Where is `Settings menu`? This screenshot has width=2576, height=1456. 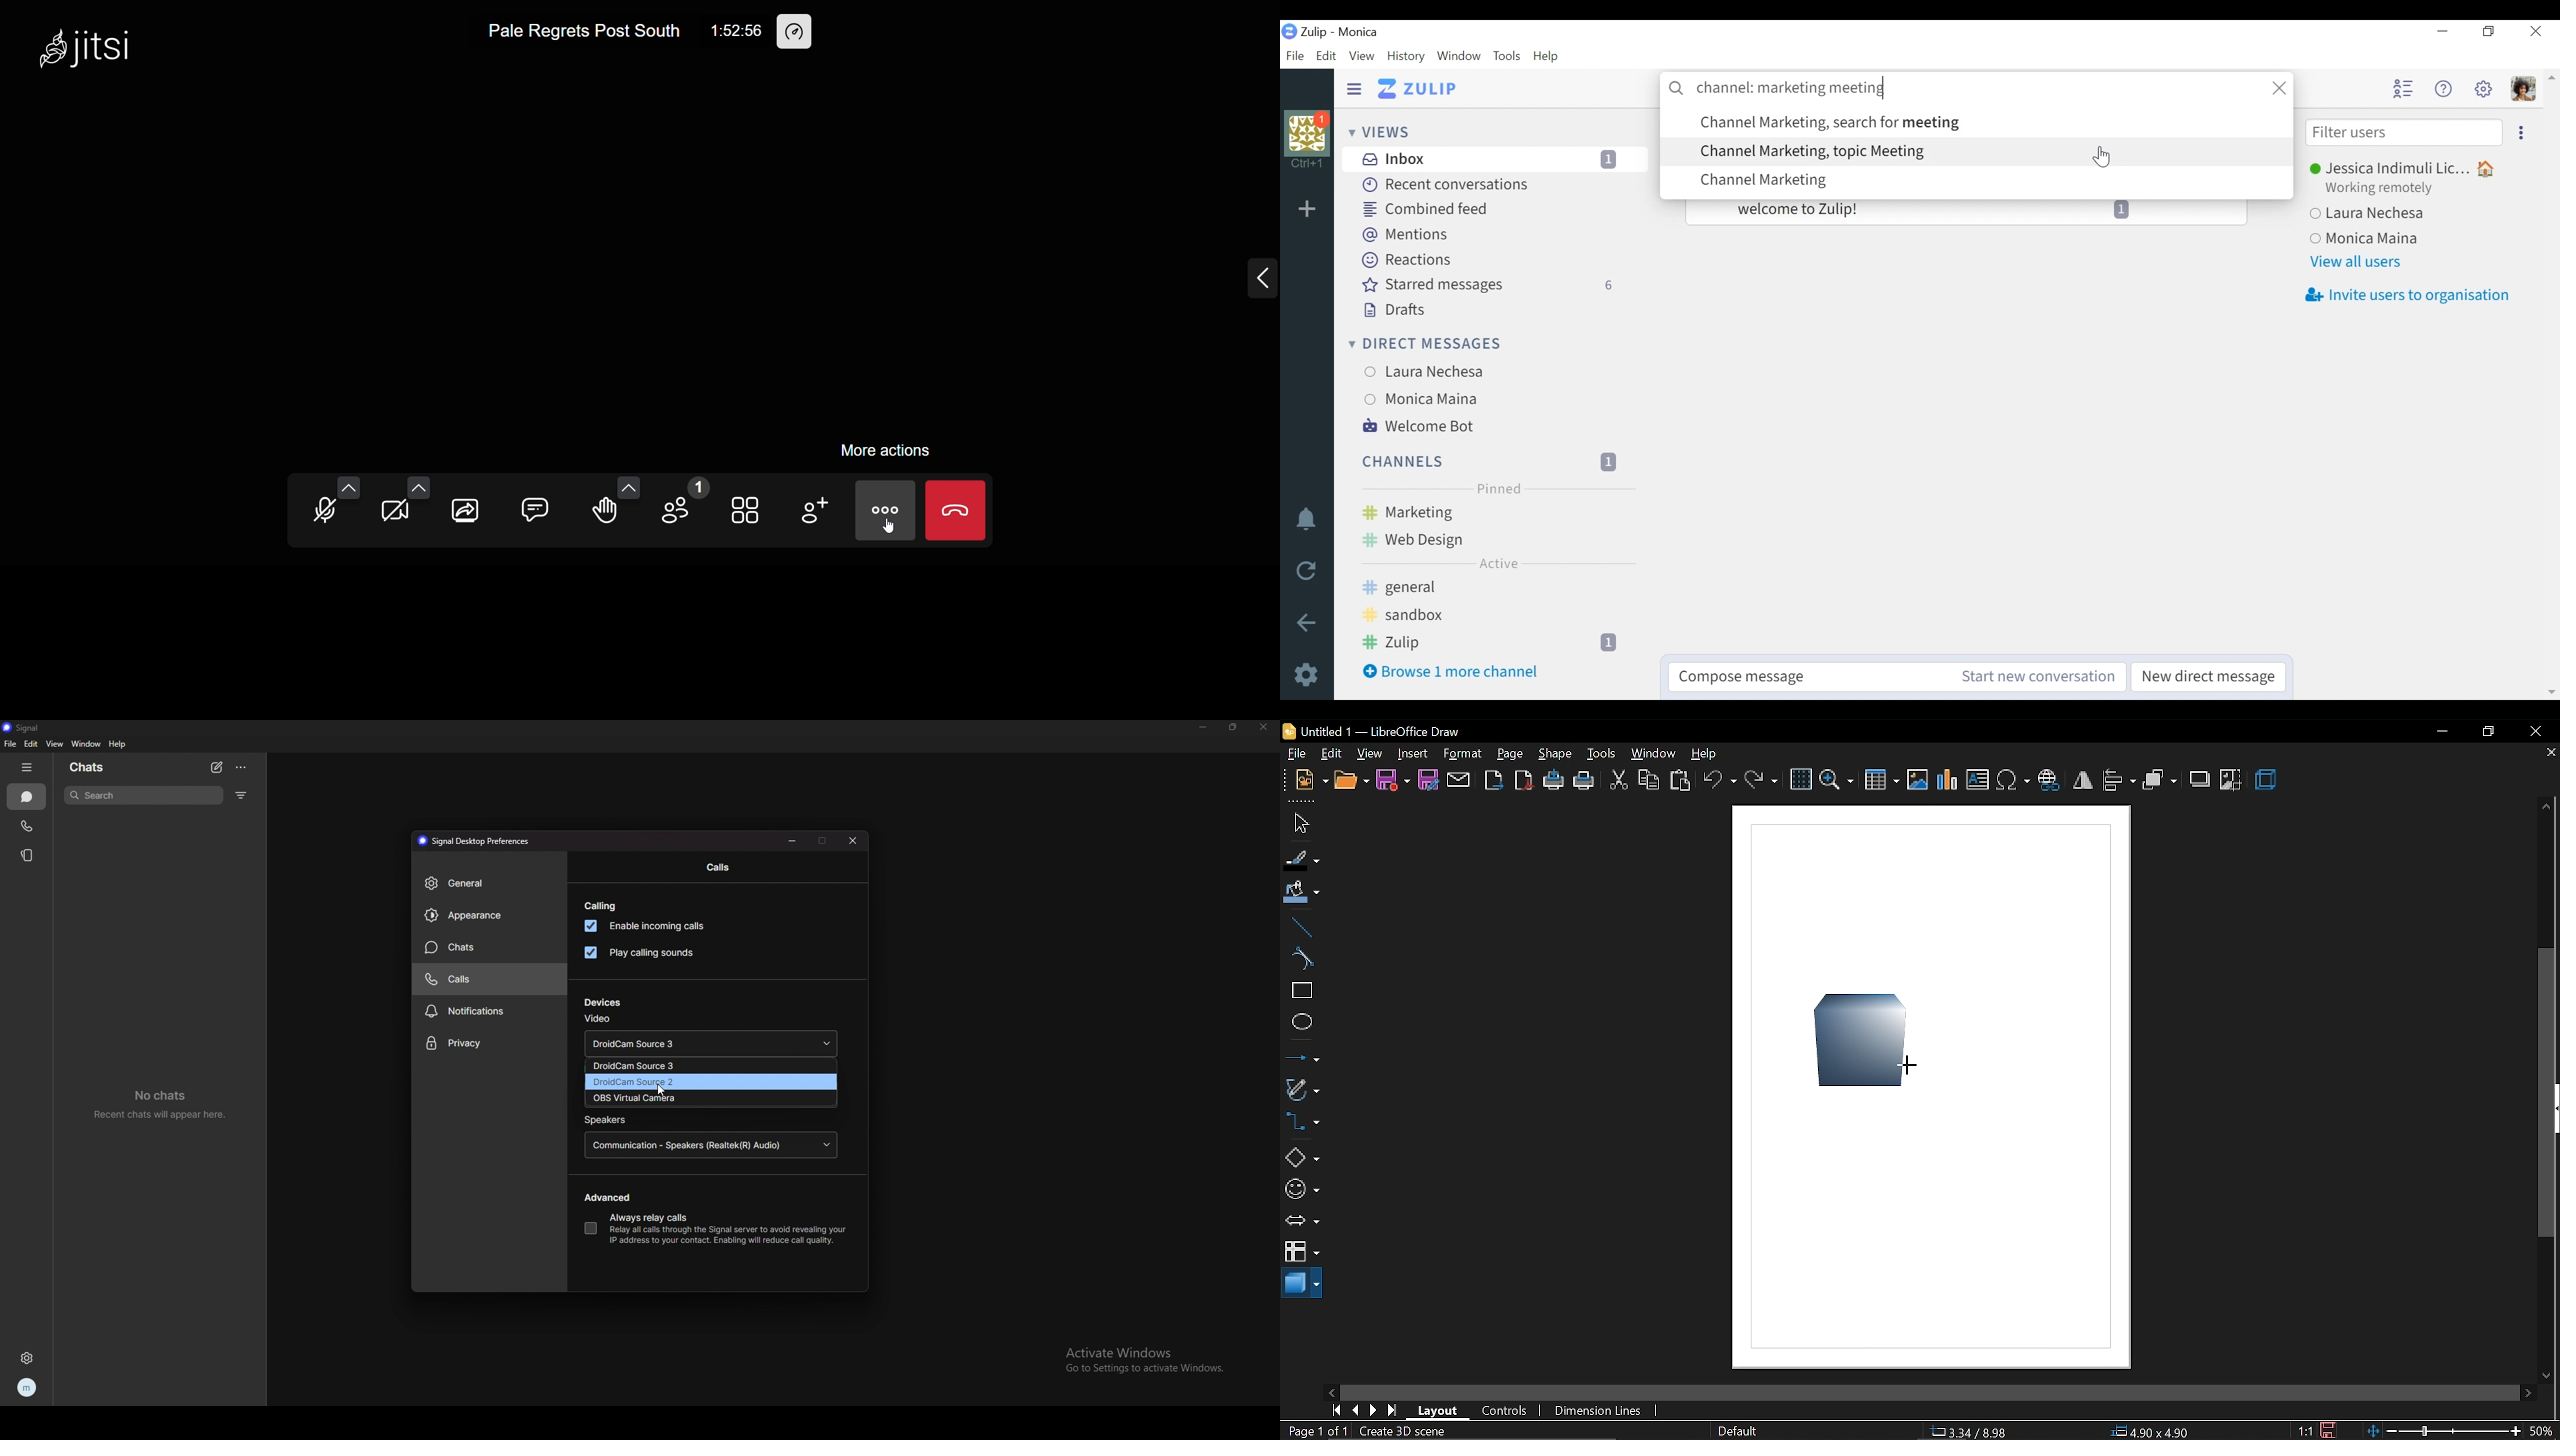 Settings menu is located at coordinates (2485, 88).